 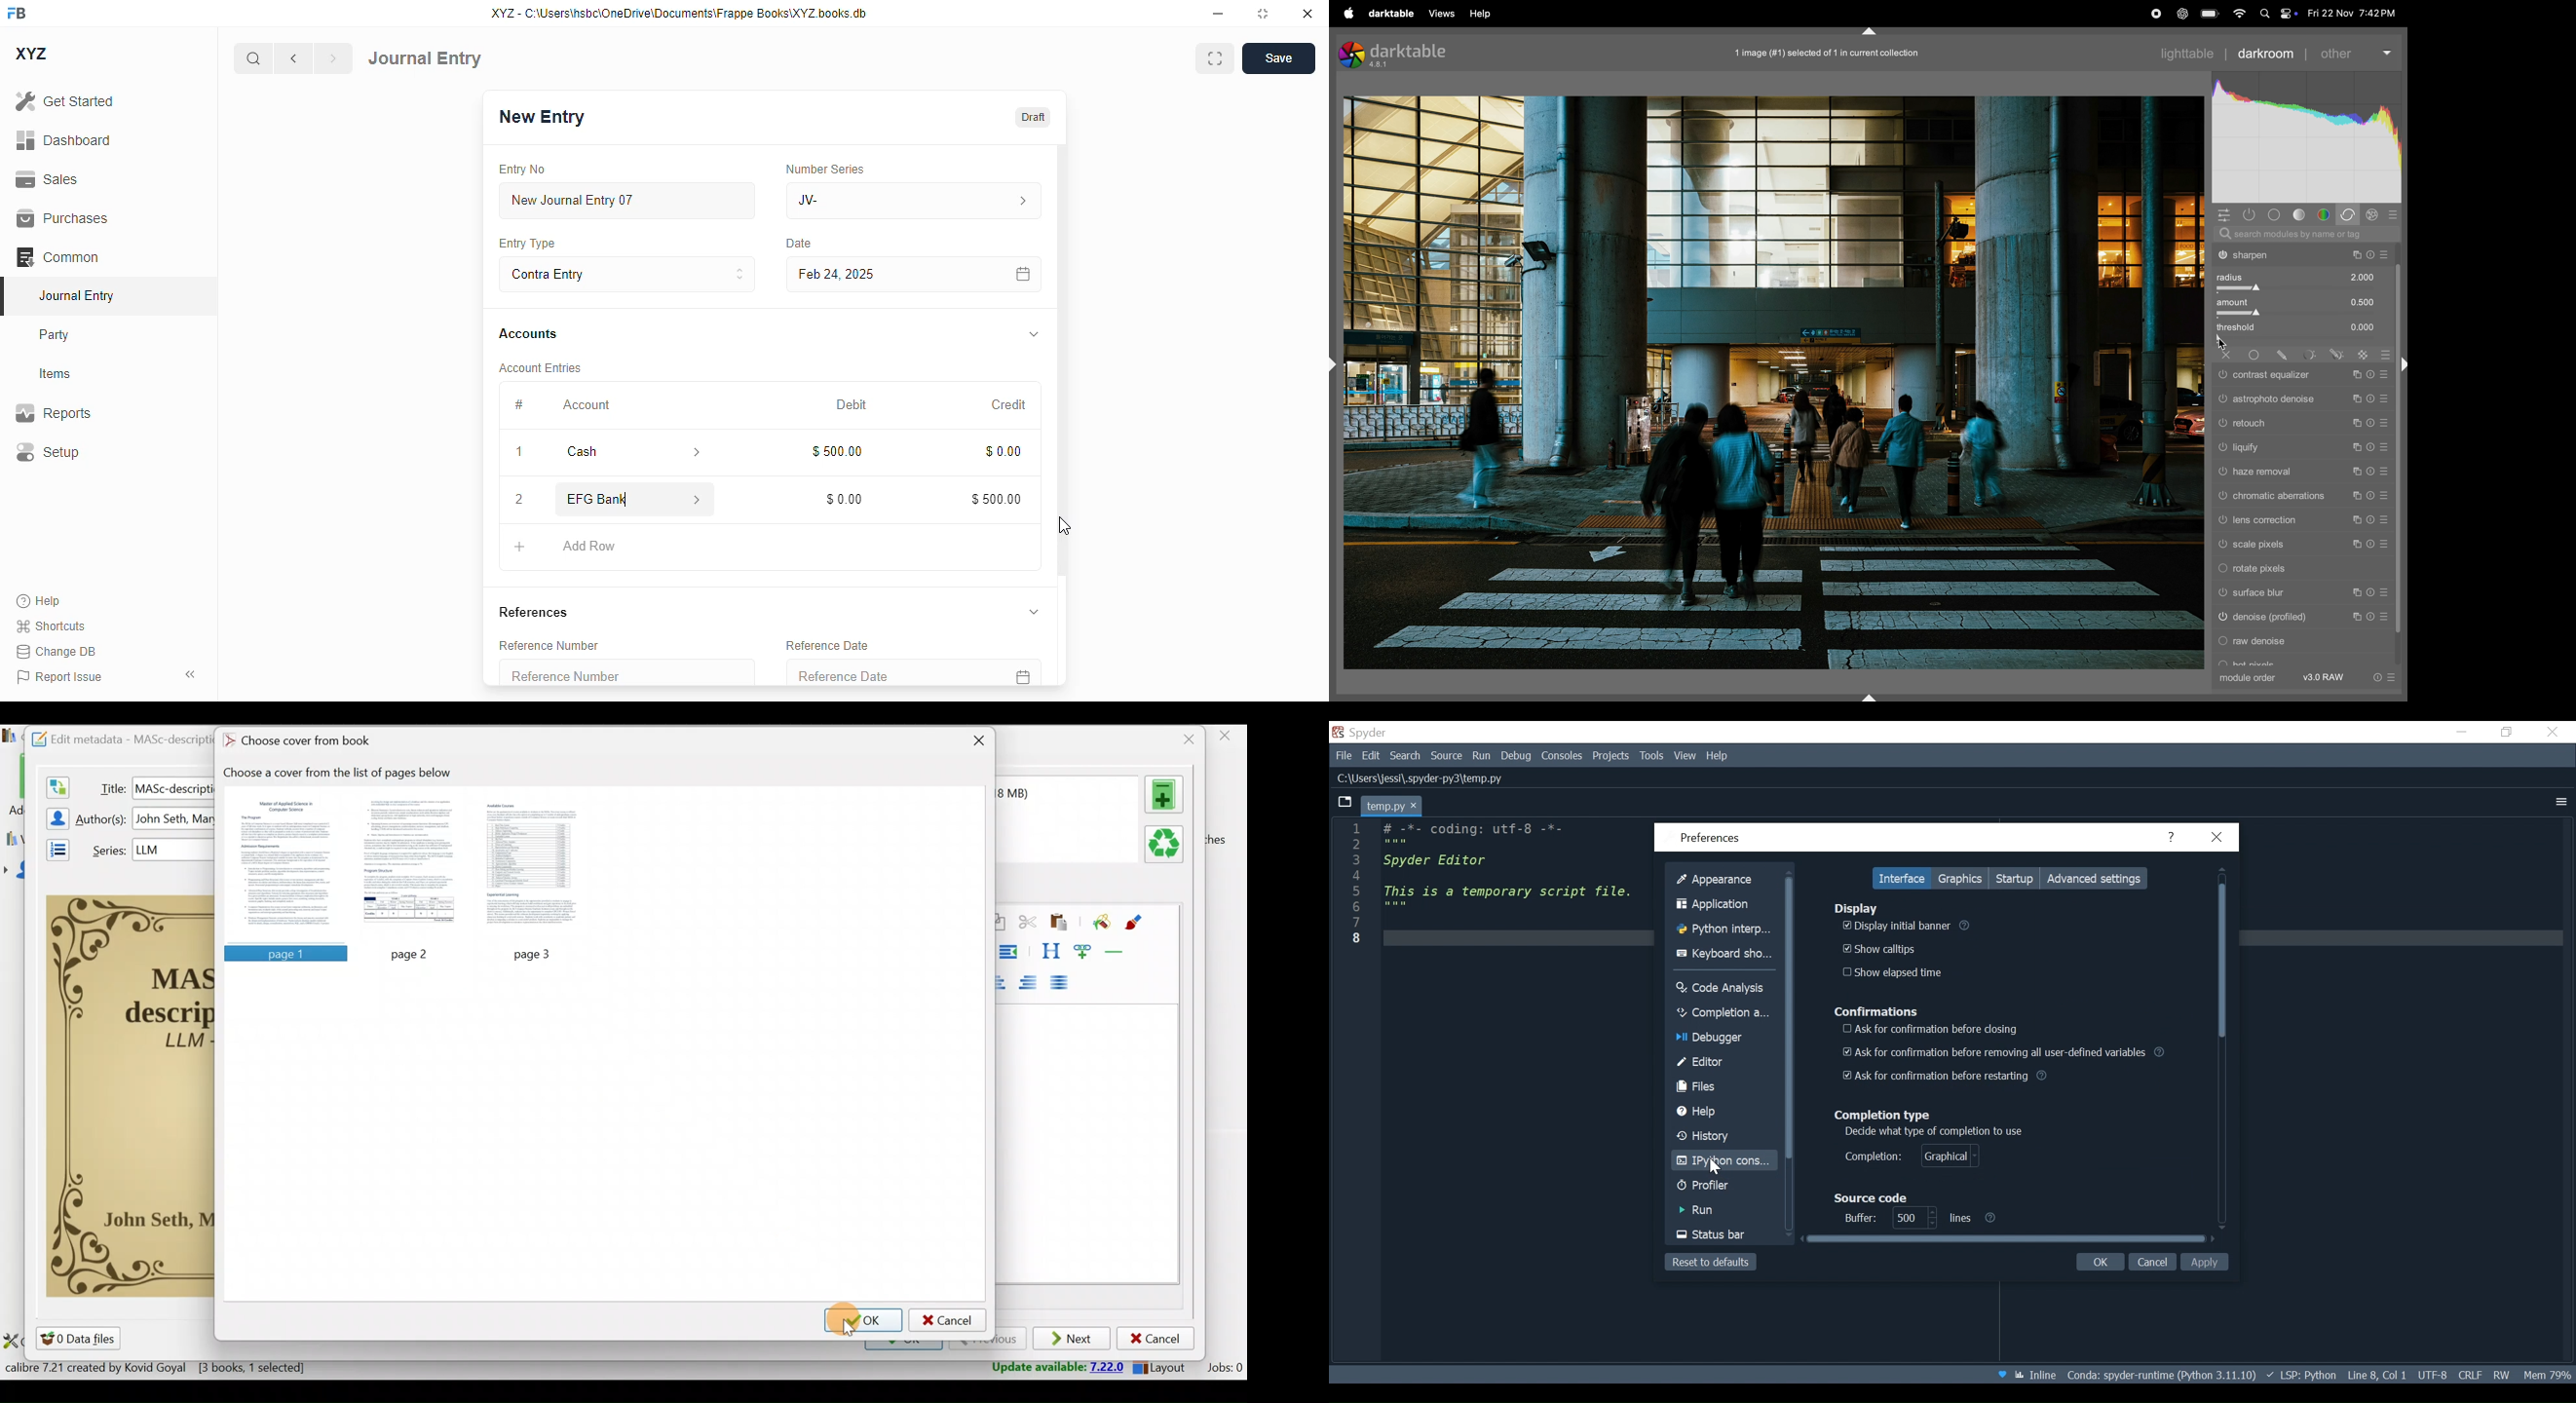 What do you see at coordinates (2303, 329) in the screenshot?
I see `threshold 0.000` at bounding box center [2303, 329].